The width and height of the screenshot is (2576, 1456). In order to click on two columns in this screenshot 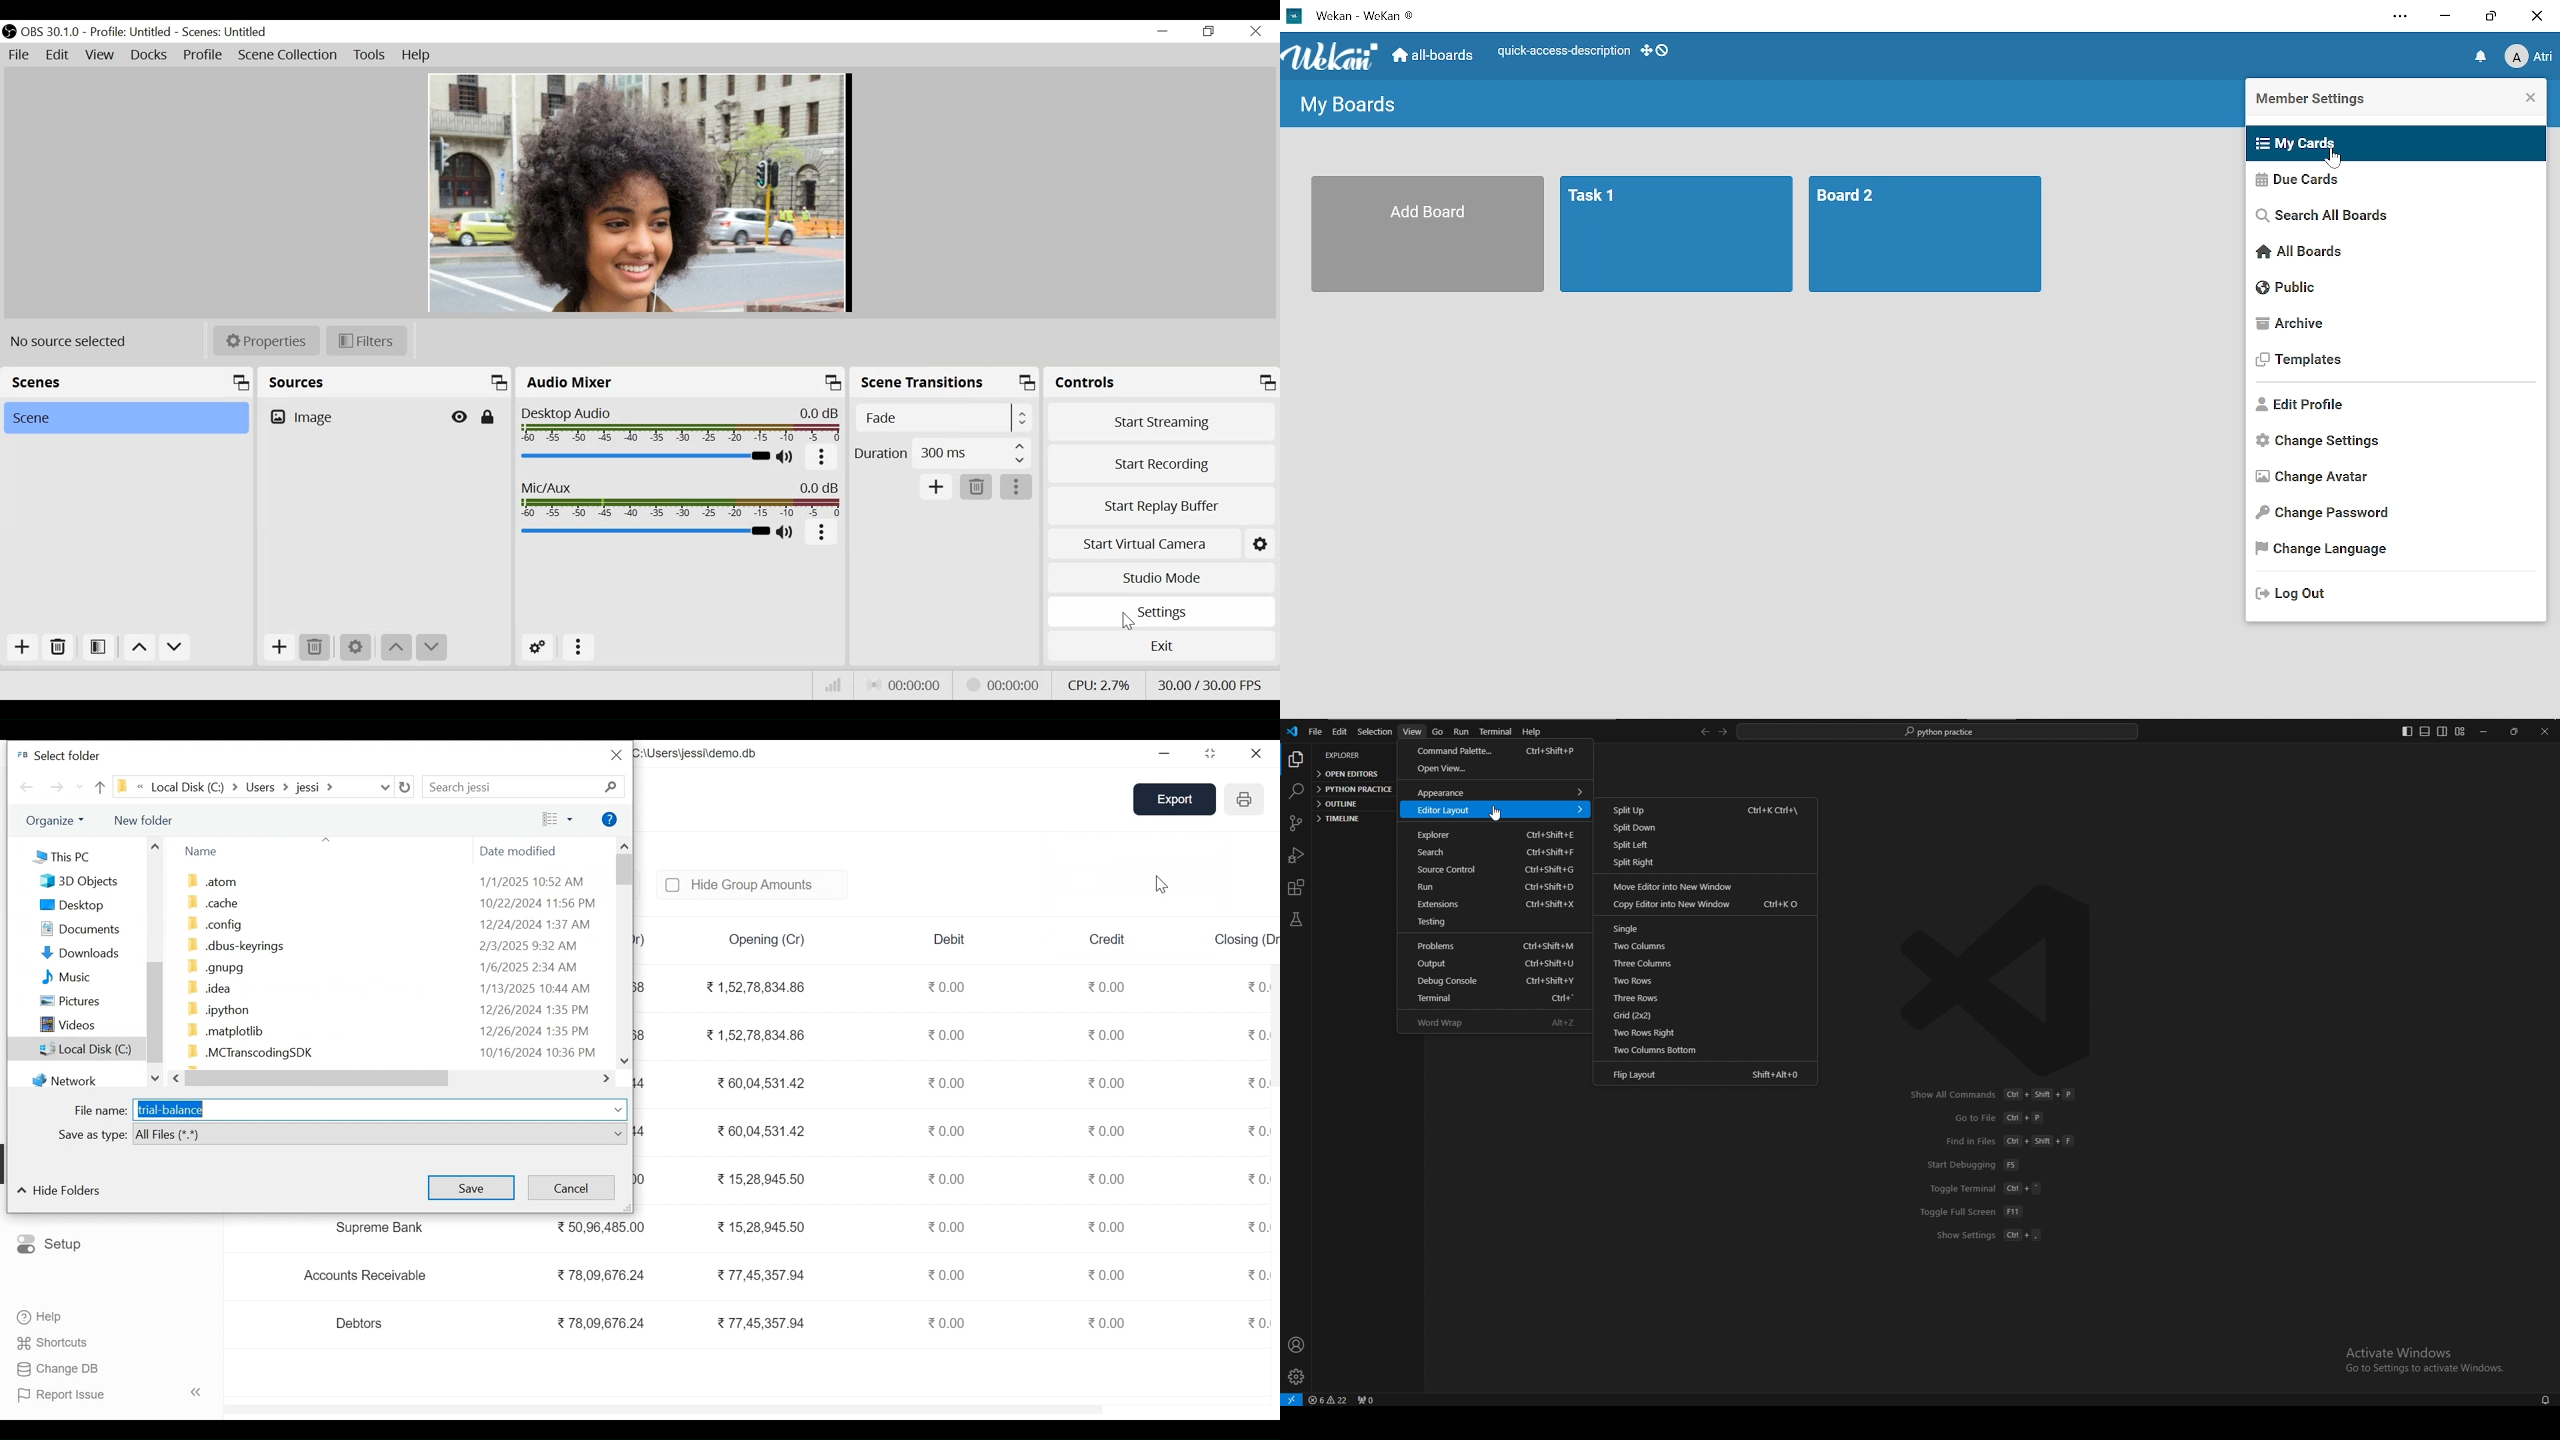, I will do `click(1697, 947)`.